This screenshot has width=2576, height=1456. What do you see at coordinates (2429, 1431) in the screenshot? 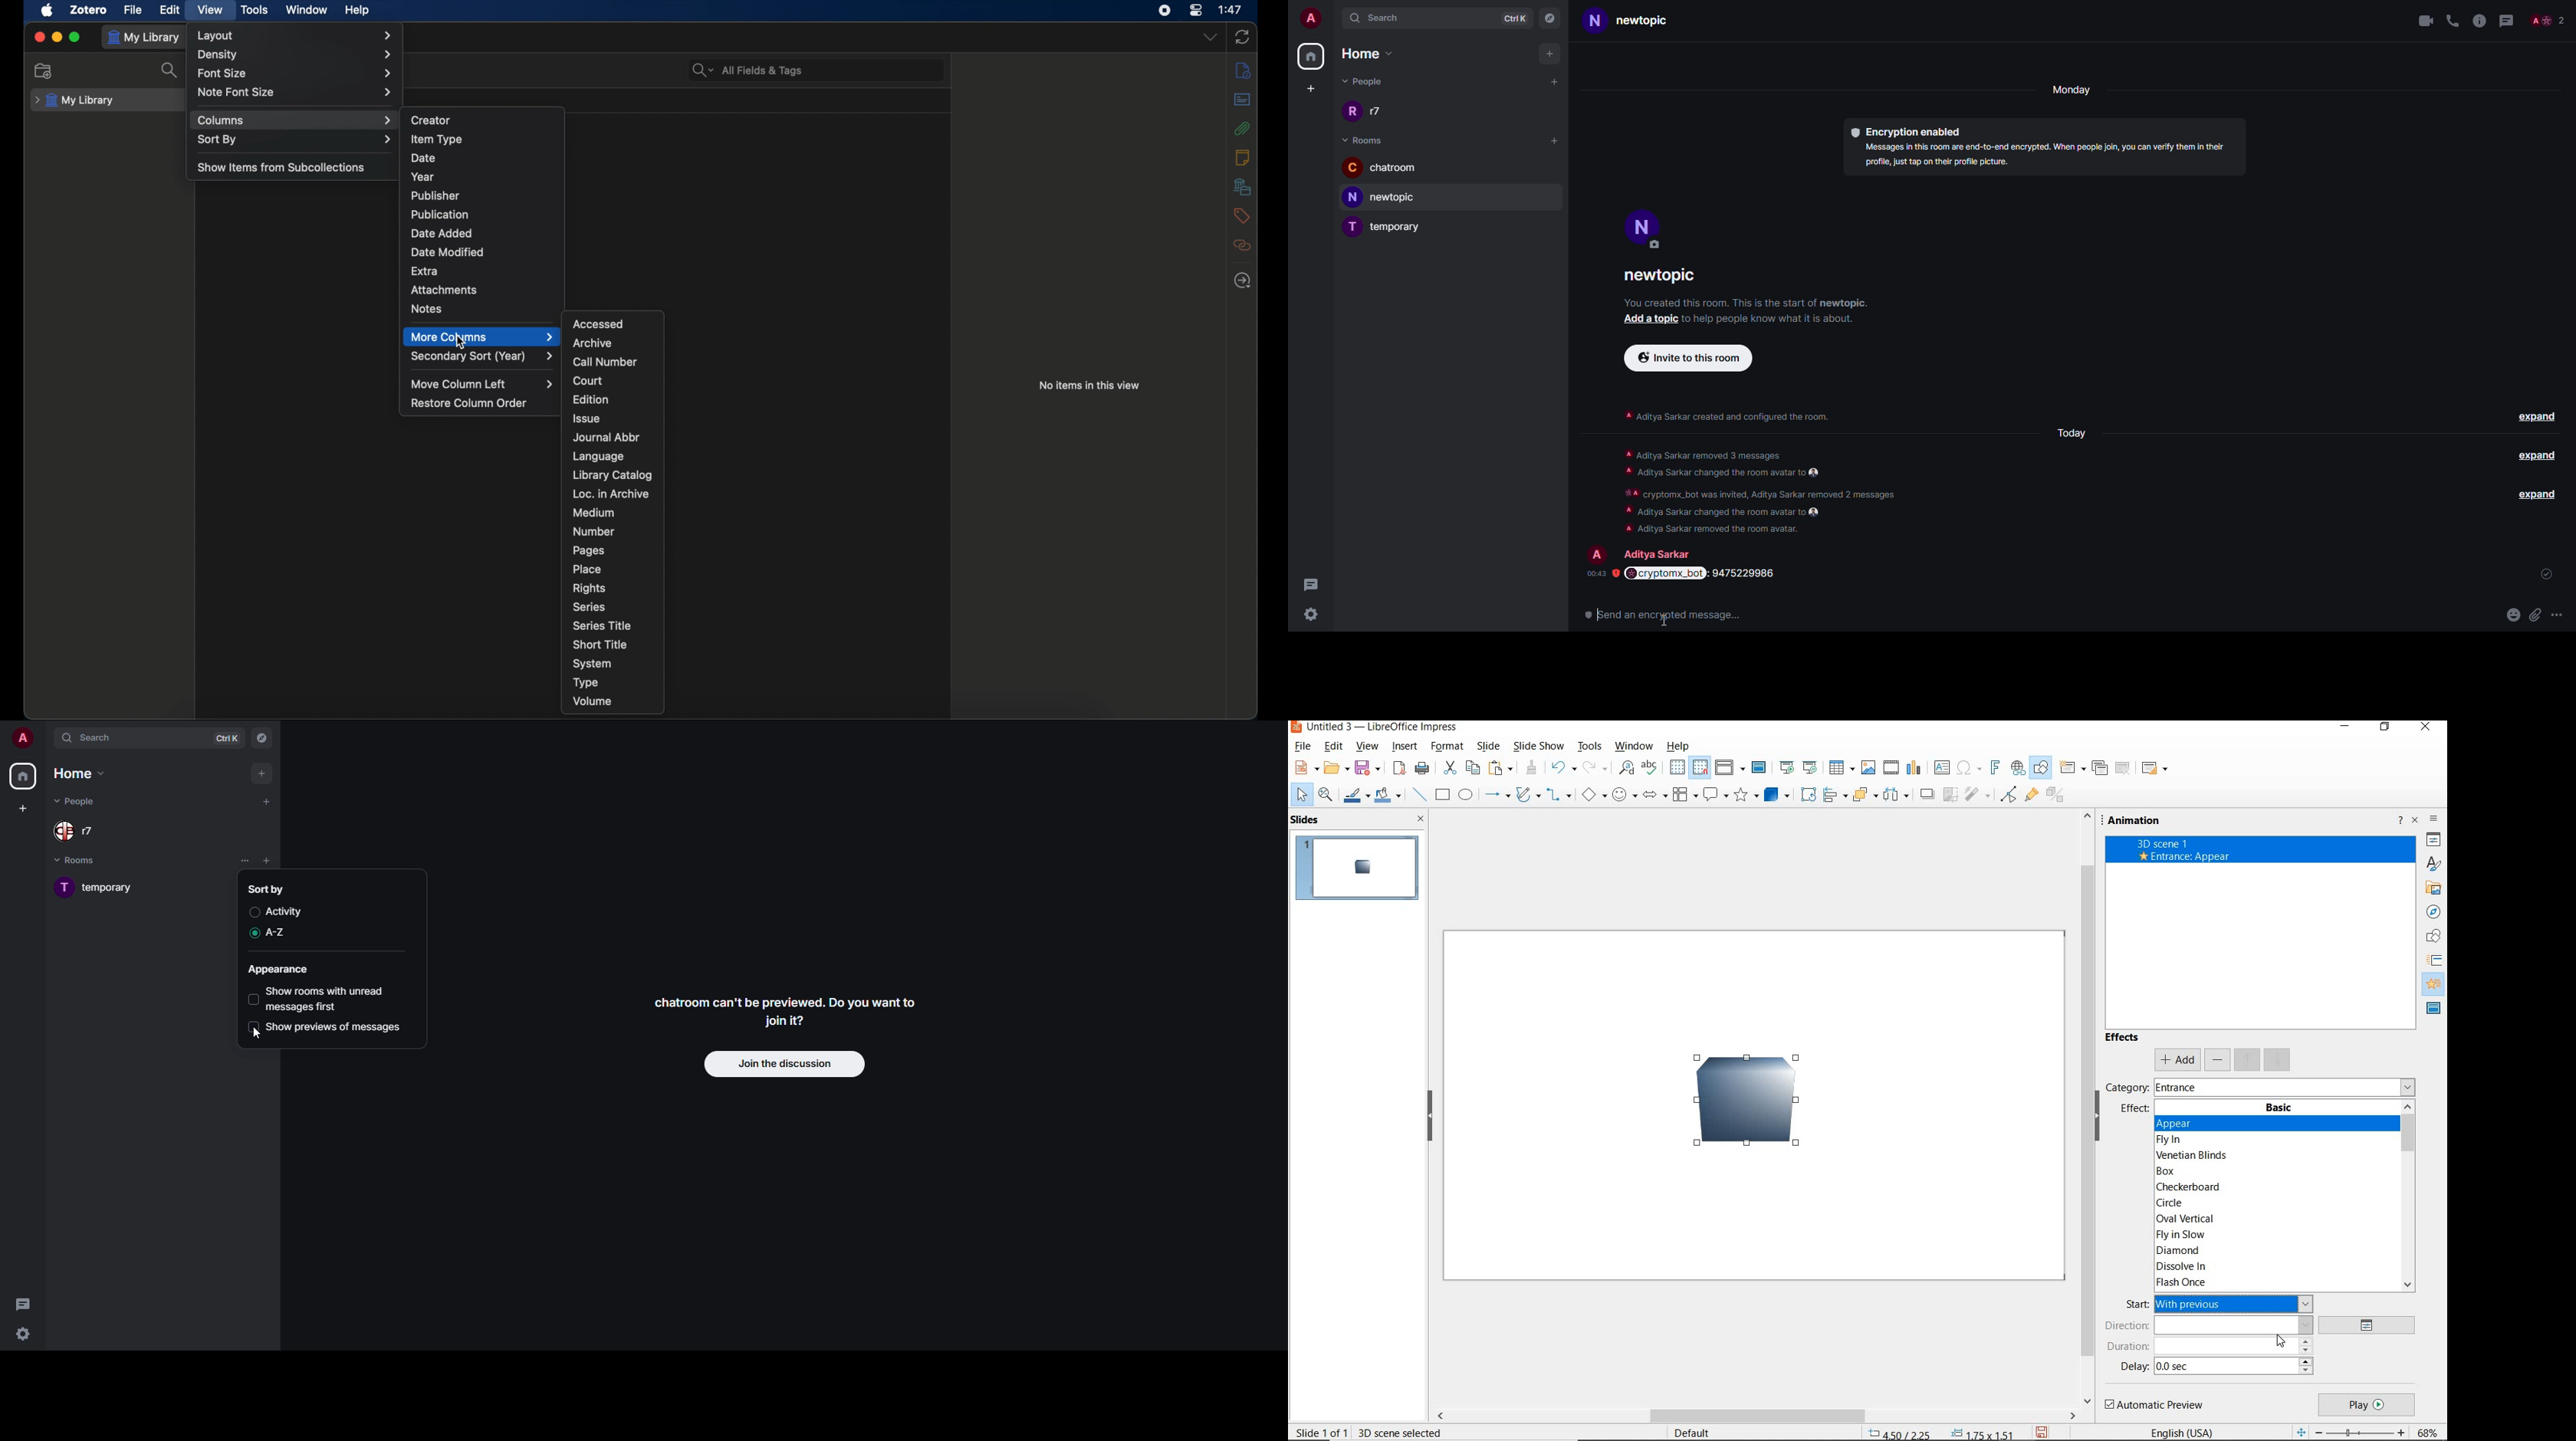
I see `zoom factor` at bounding box center [2429, 1431].